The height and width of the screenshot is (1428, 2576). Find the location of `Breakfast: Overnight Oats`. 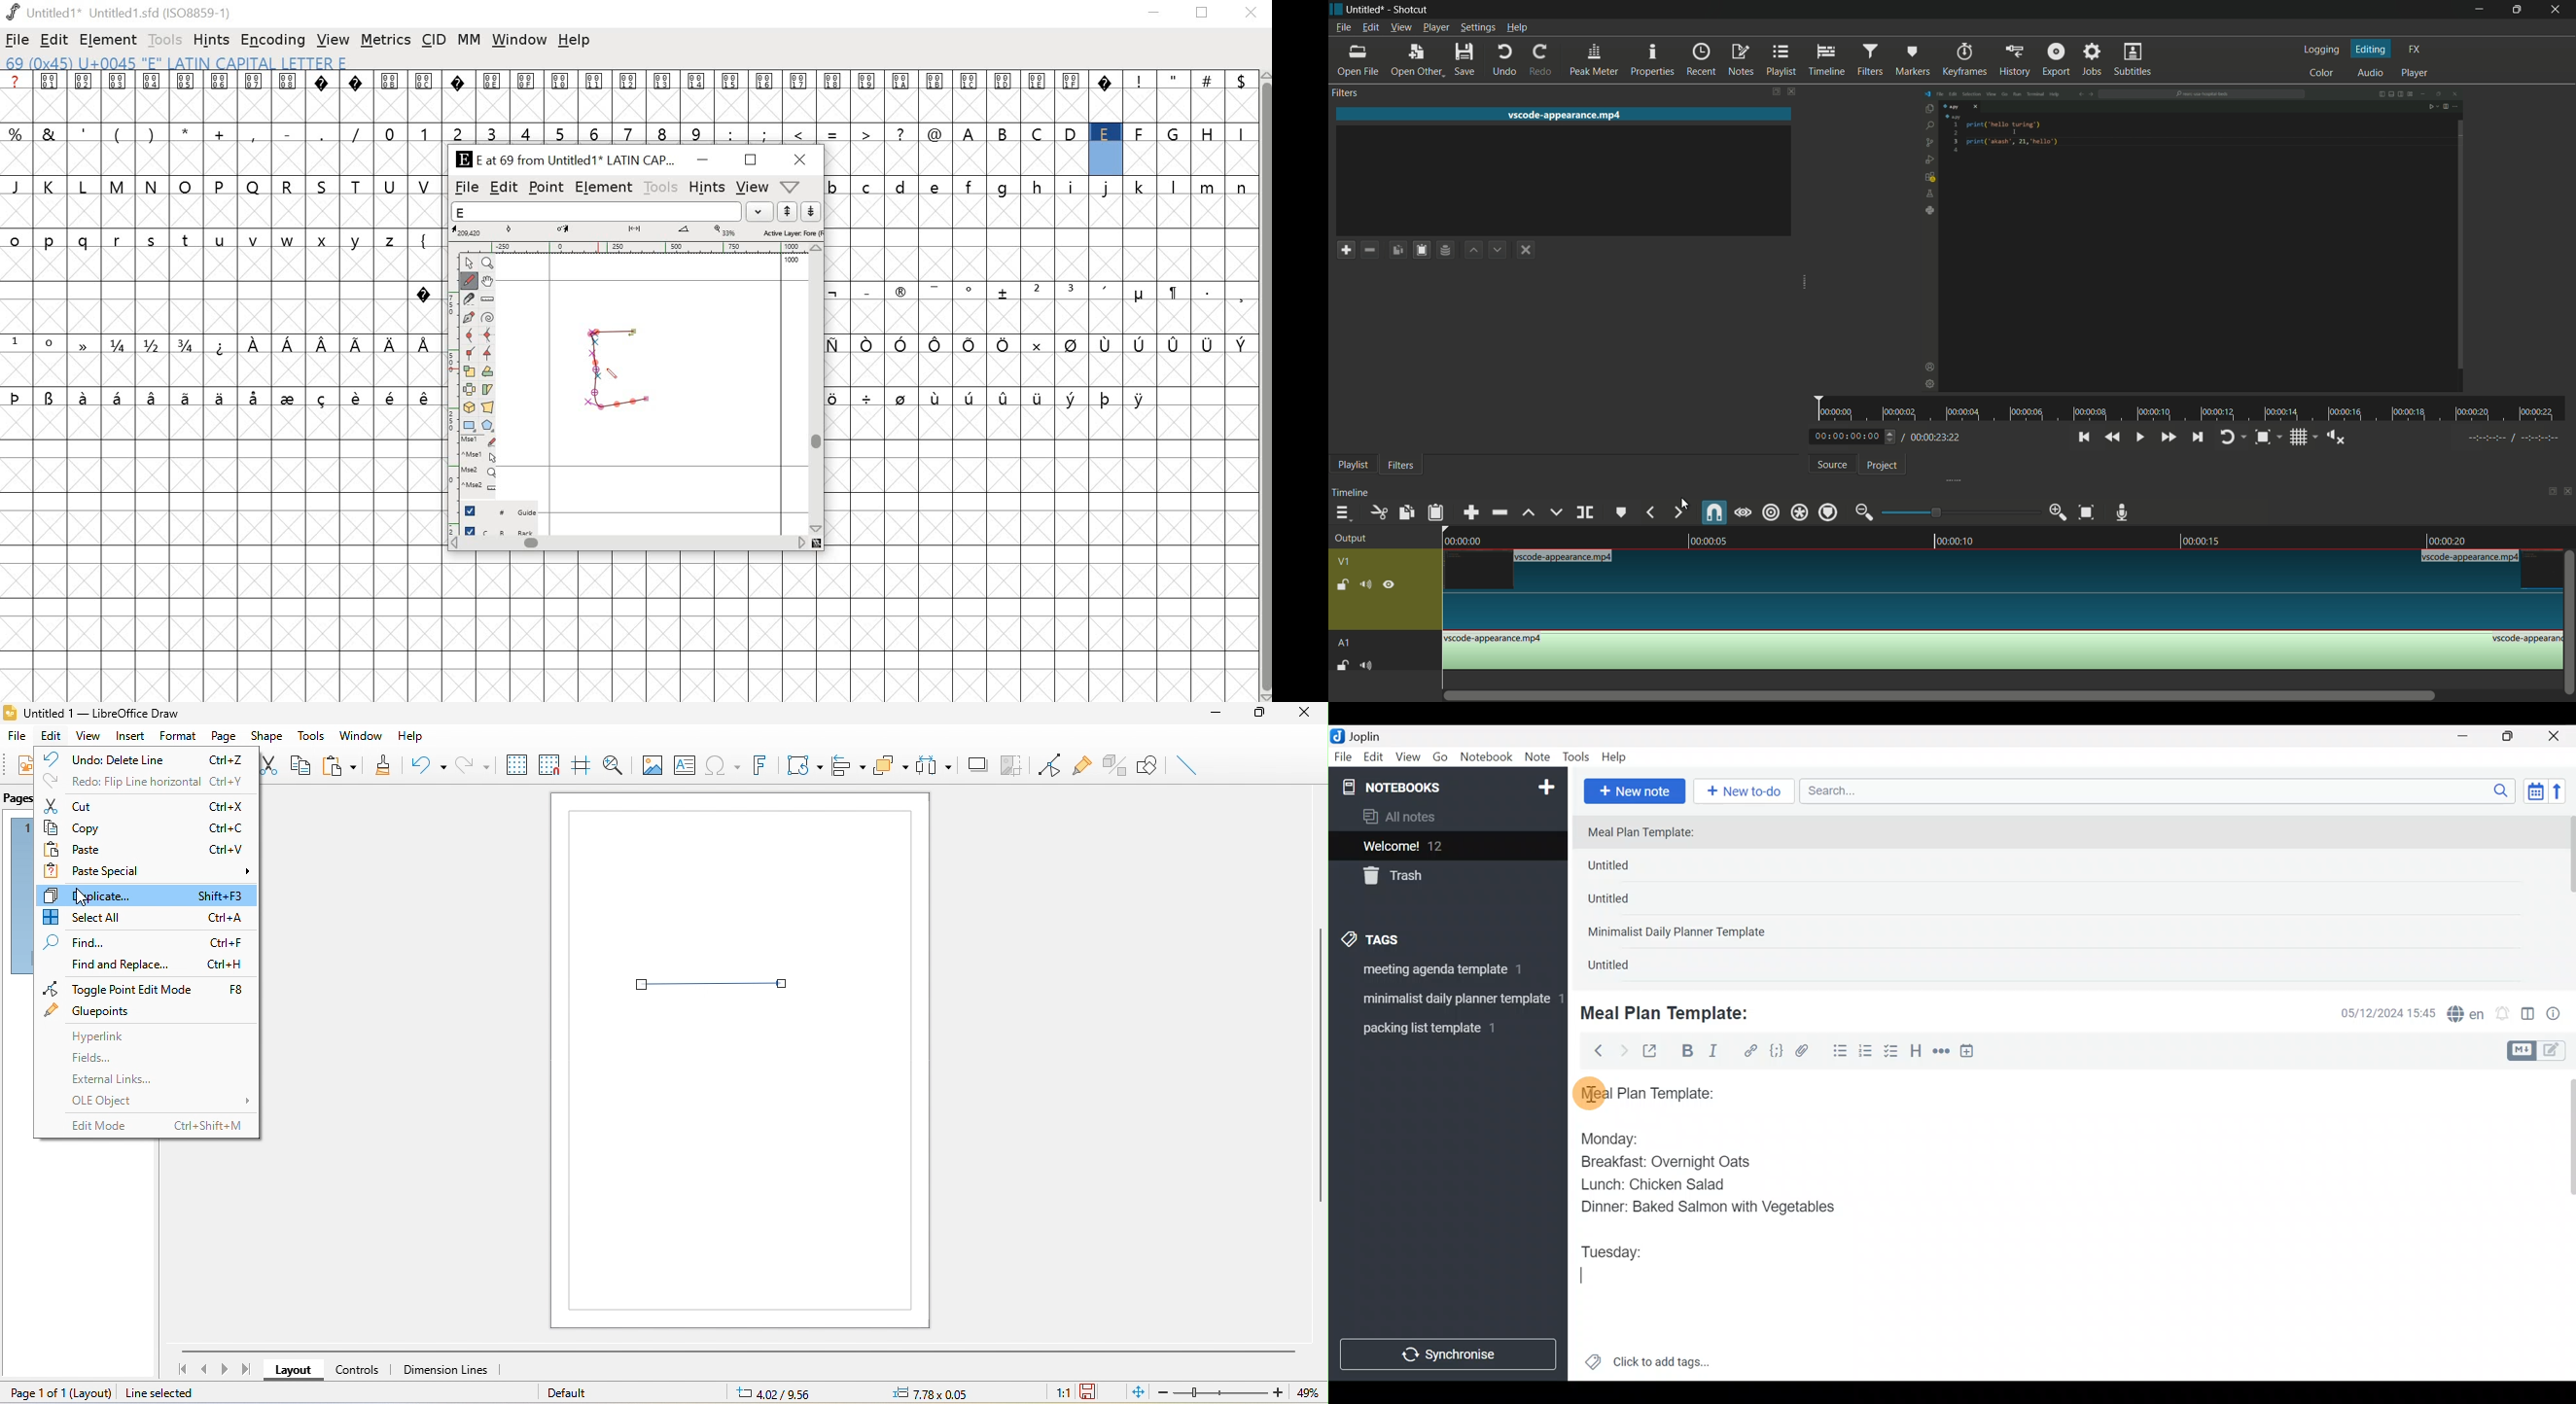

Breakfast: Overnight Oats is located at coordinates (1663, 1164).